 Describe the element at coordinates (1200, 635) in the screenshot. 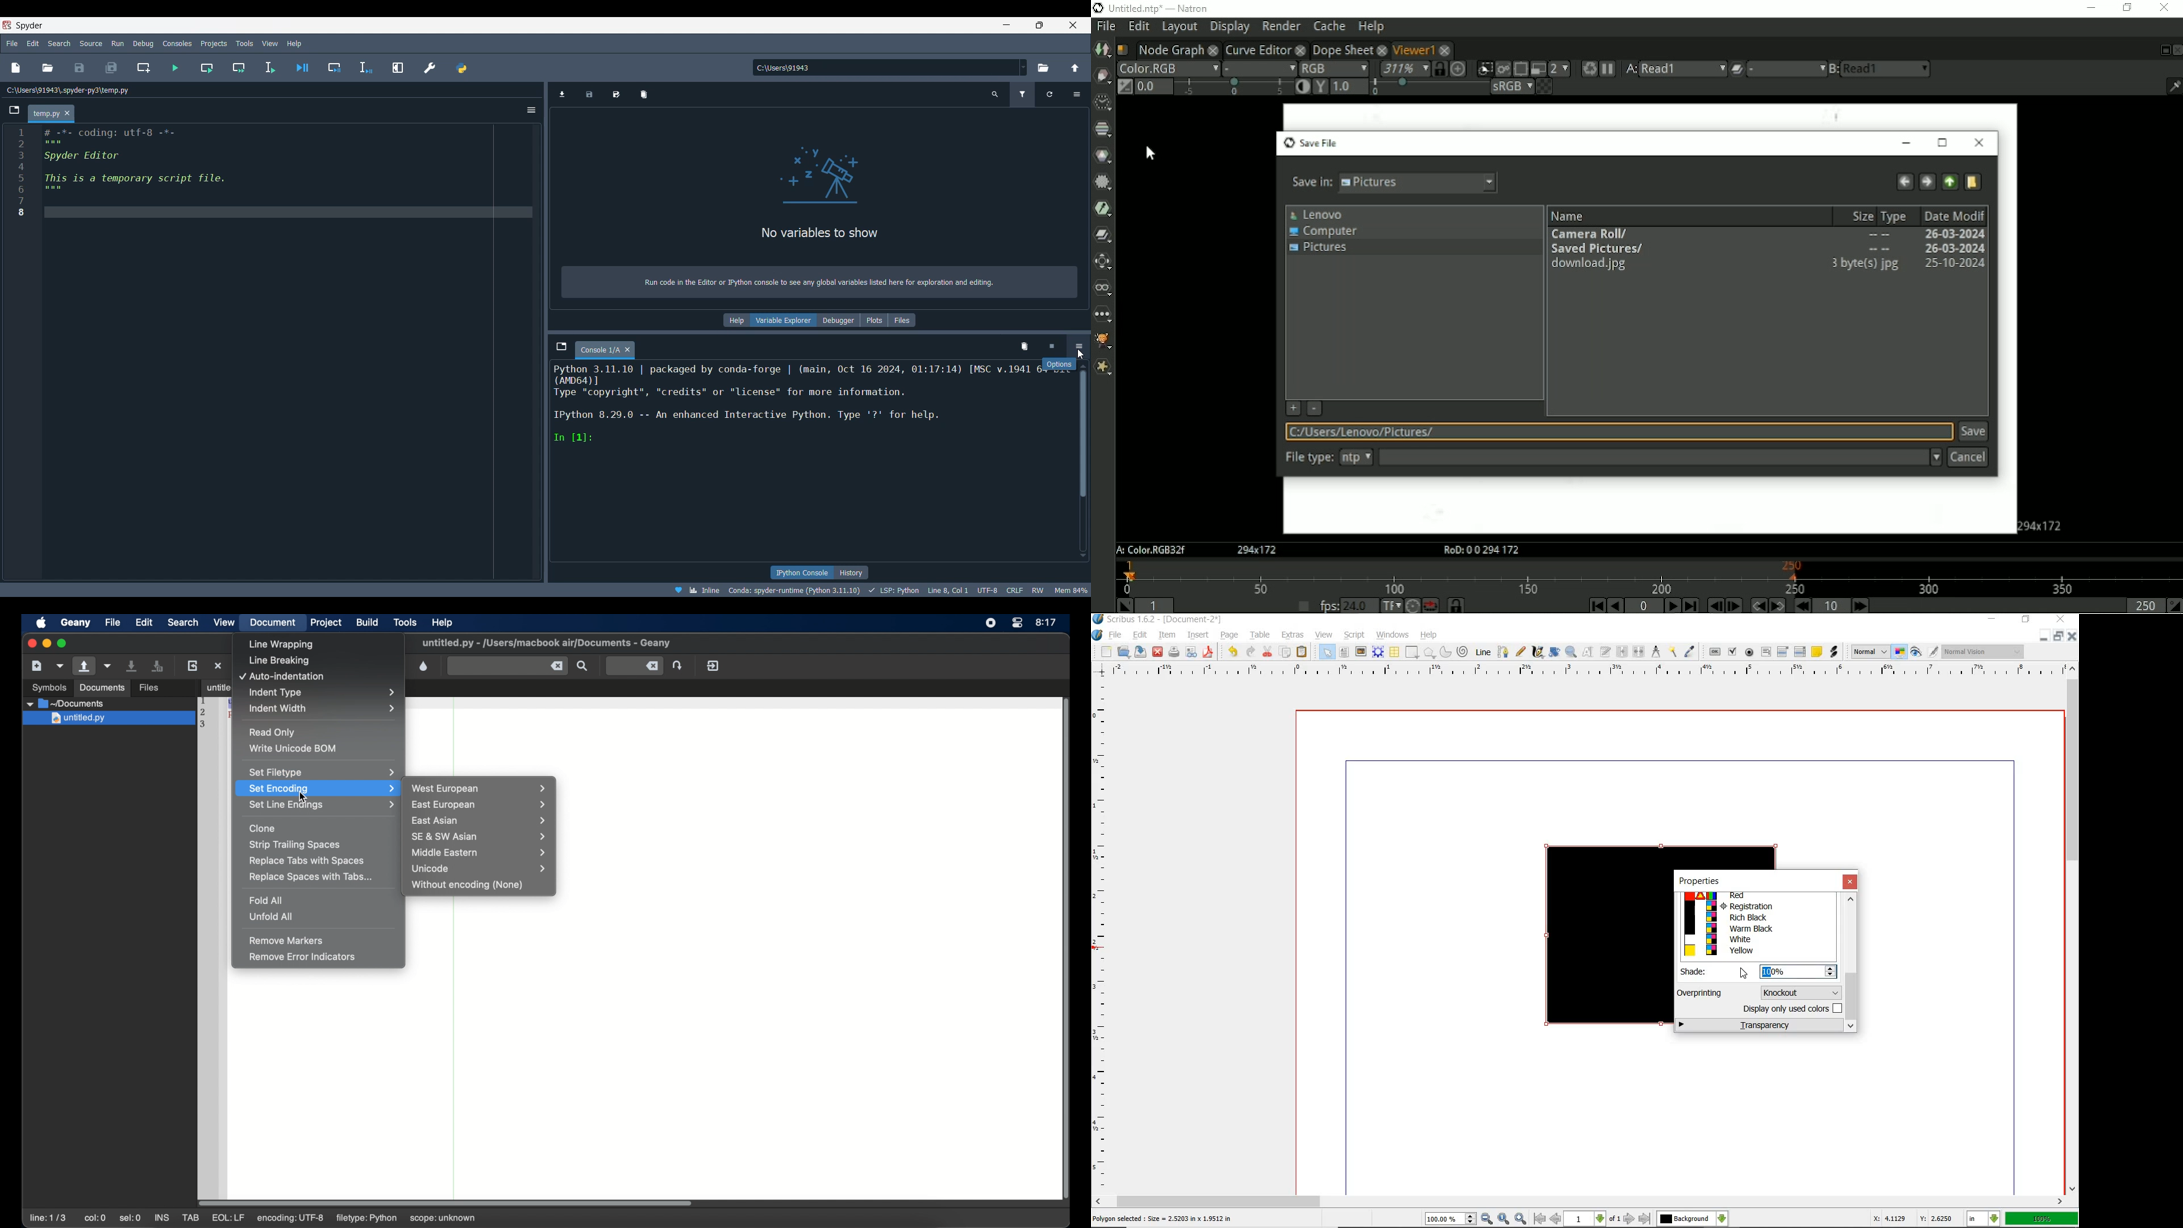

I see `insert` at that location.